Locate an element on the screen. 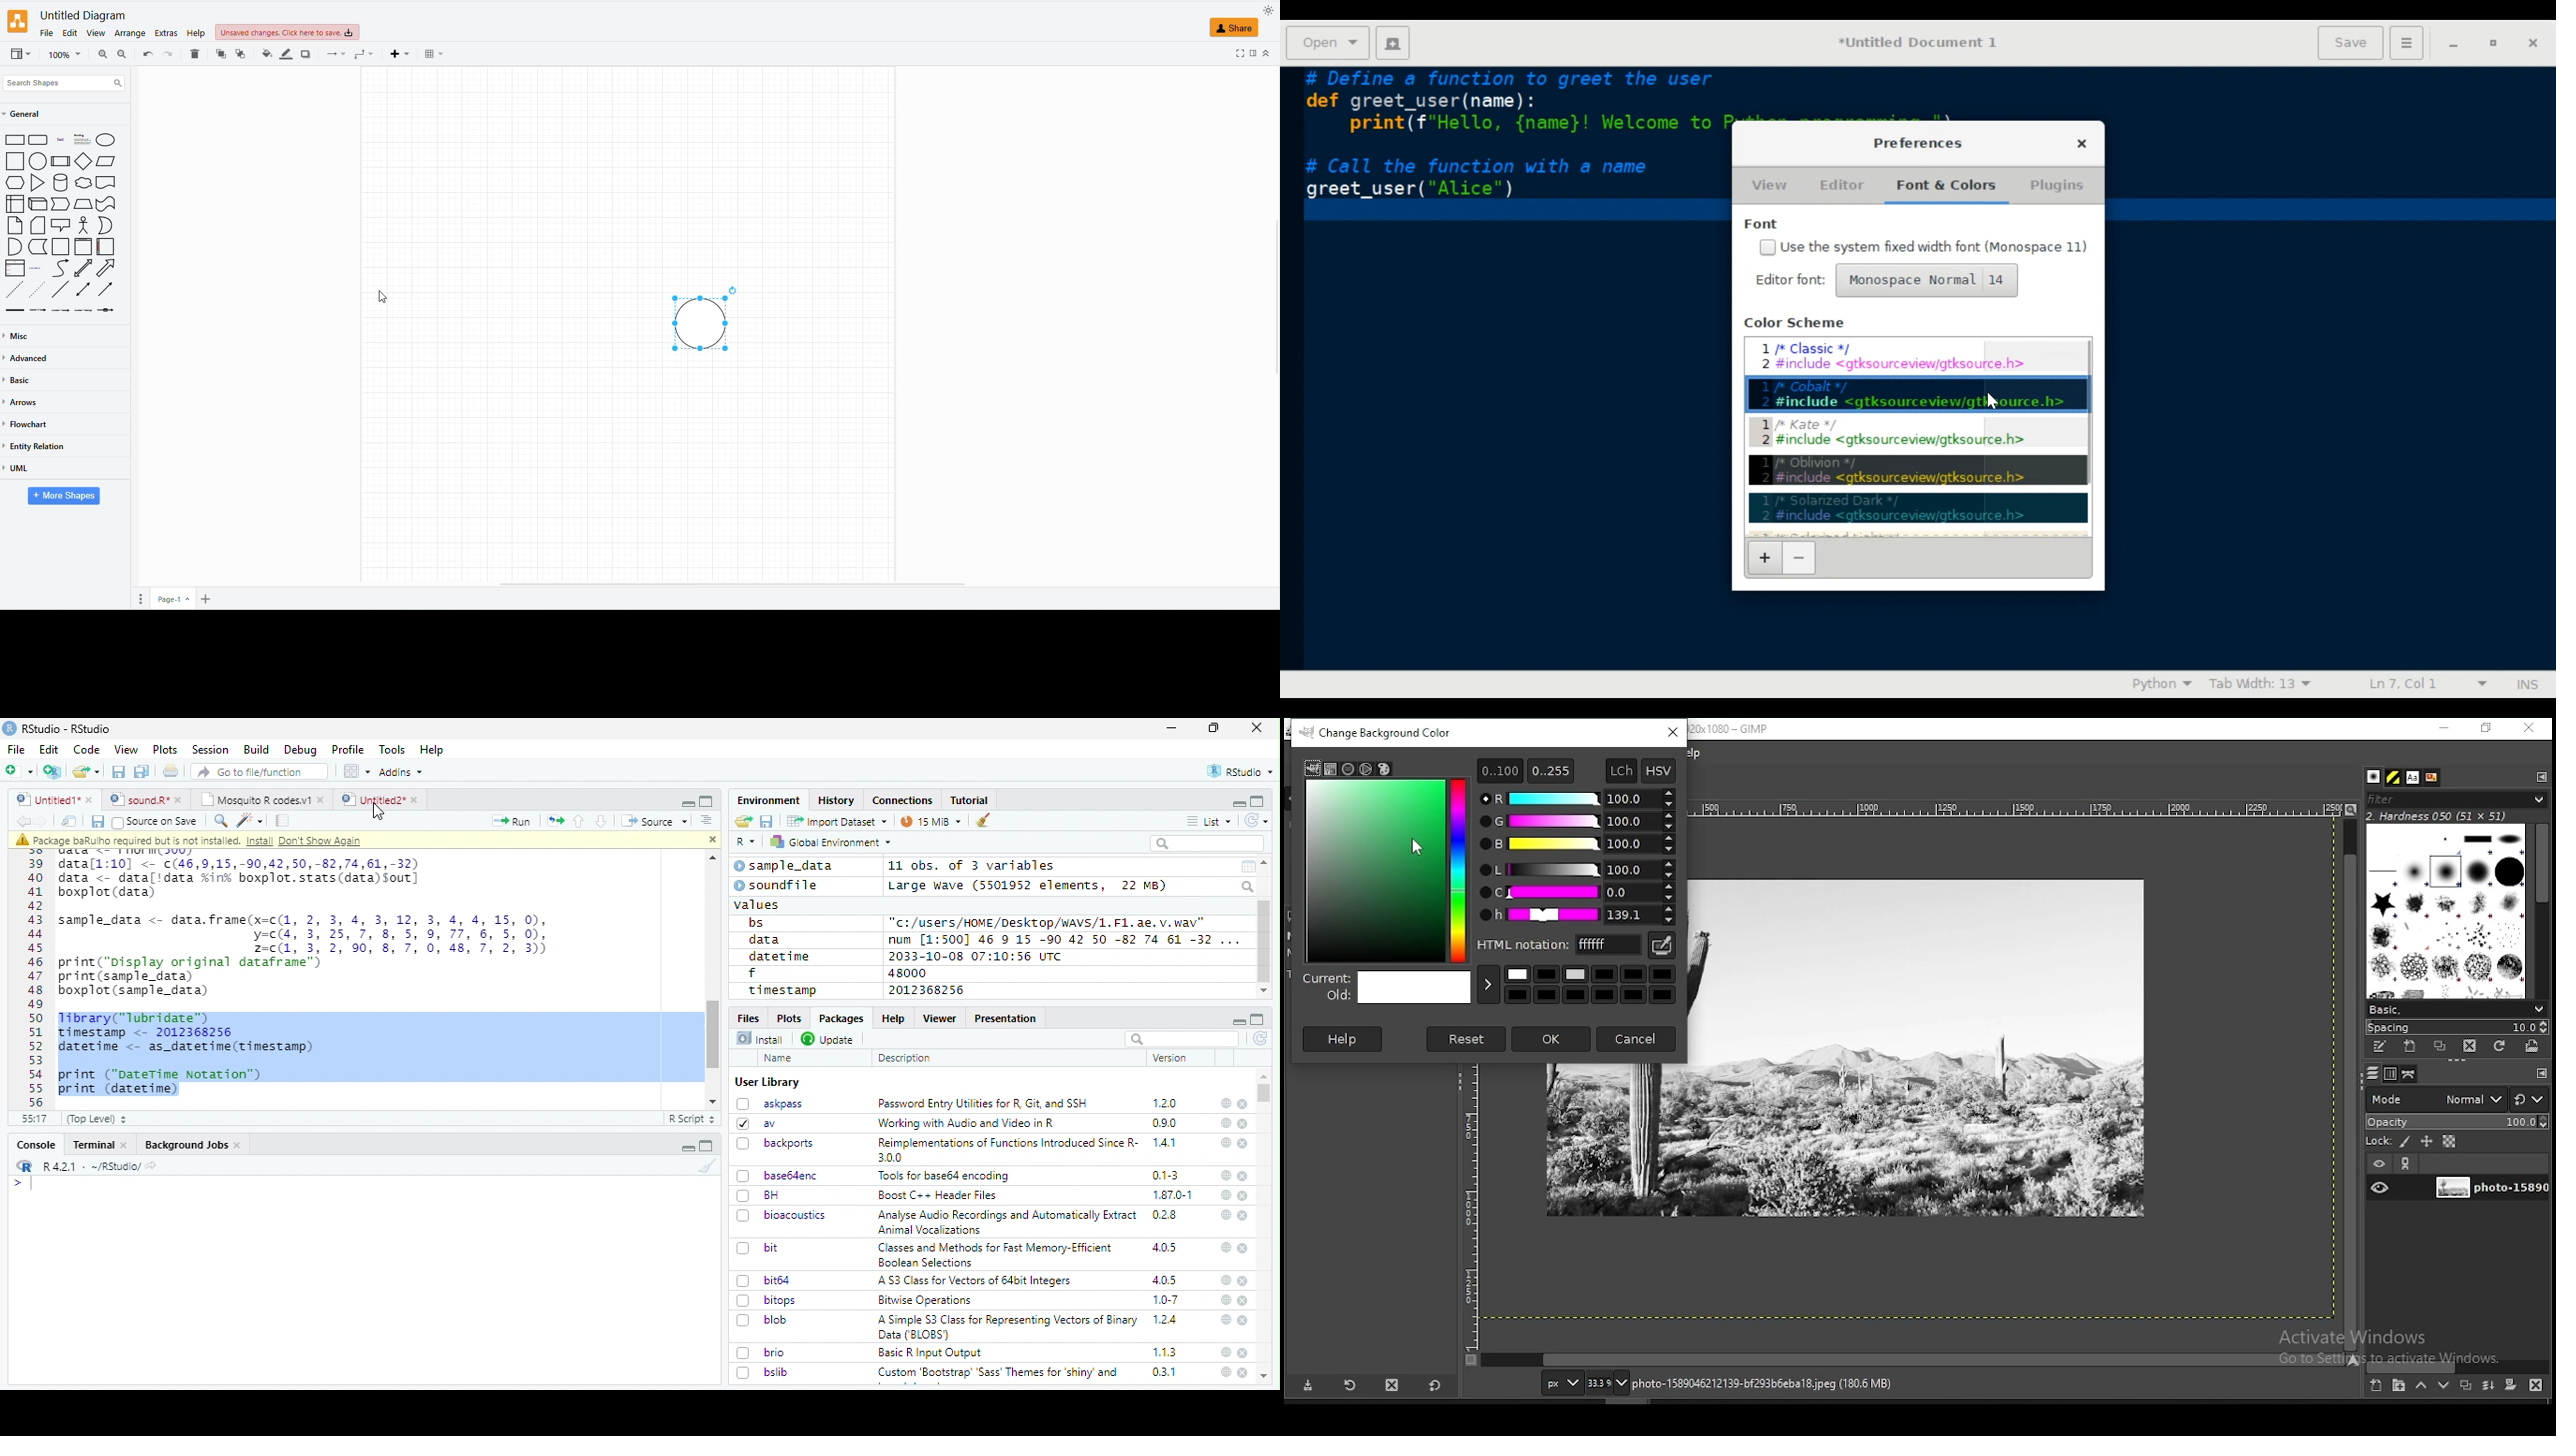  bs is located at coordinates (756, 923).